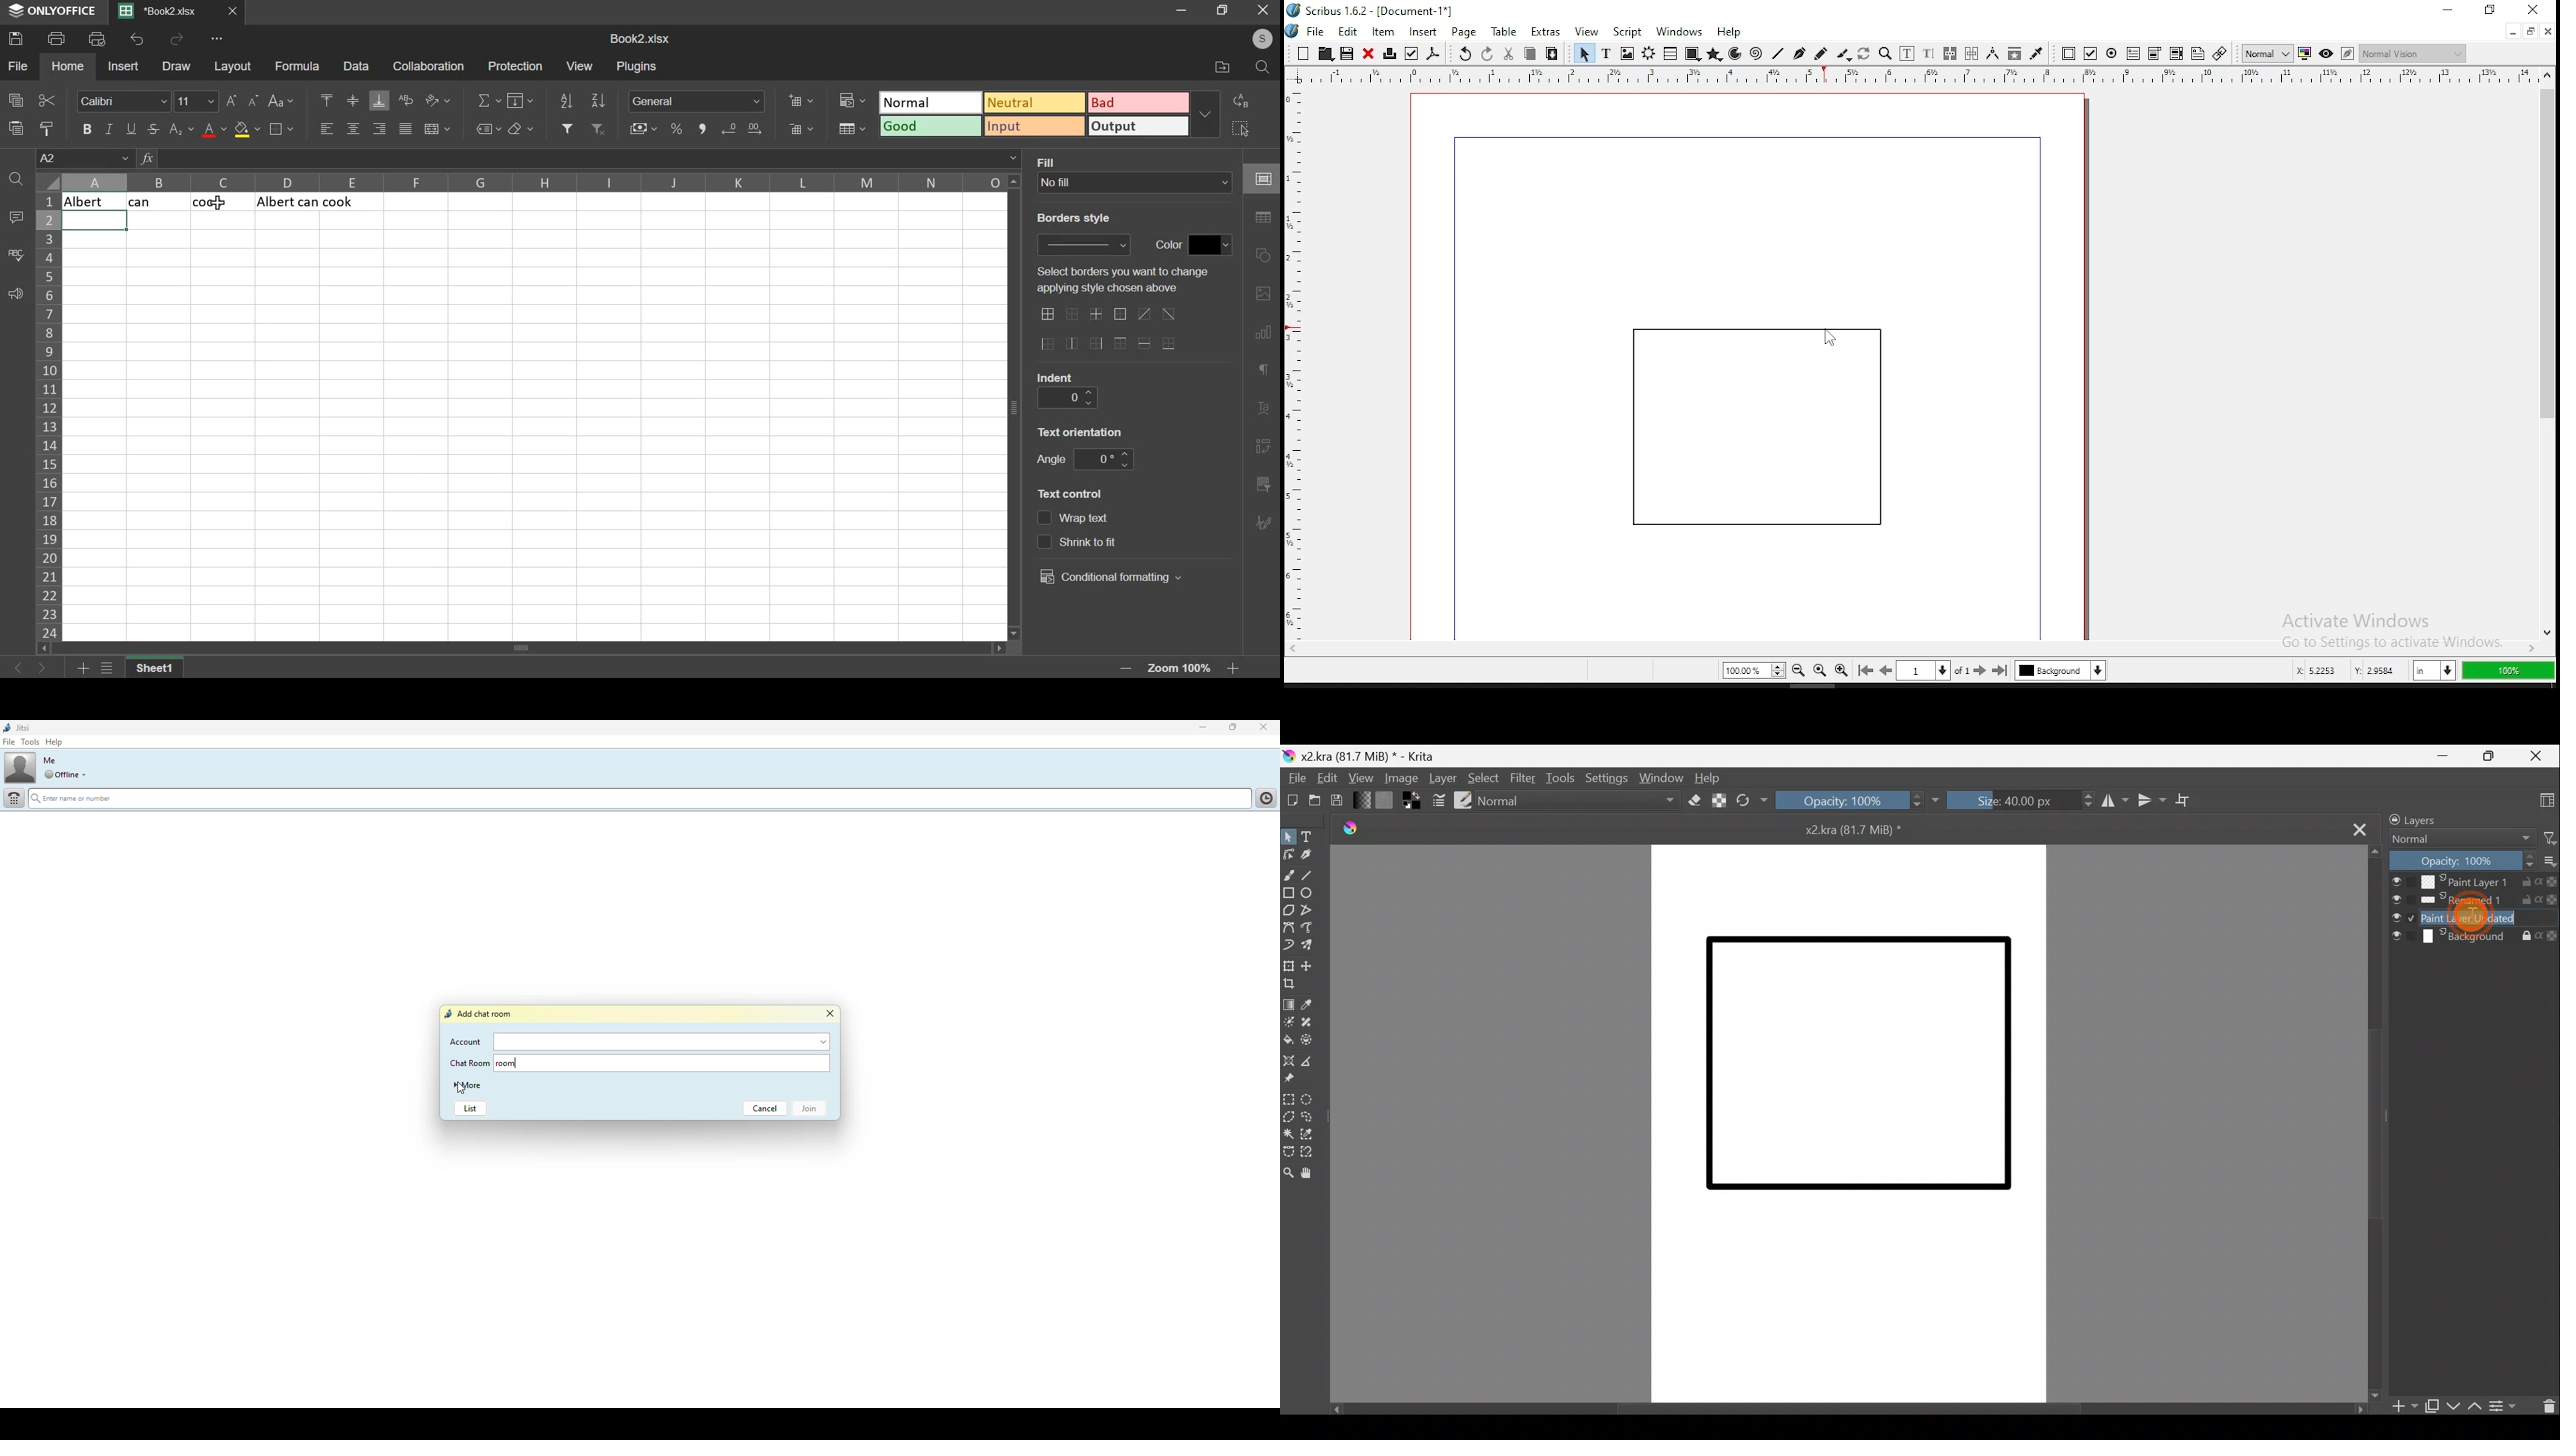  Describe the element at coordinates (1626, 32) in the screenshot. I see `script` at that location.